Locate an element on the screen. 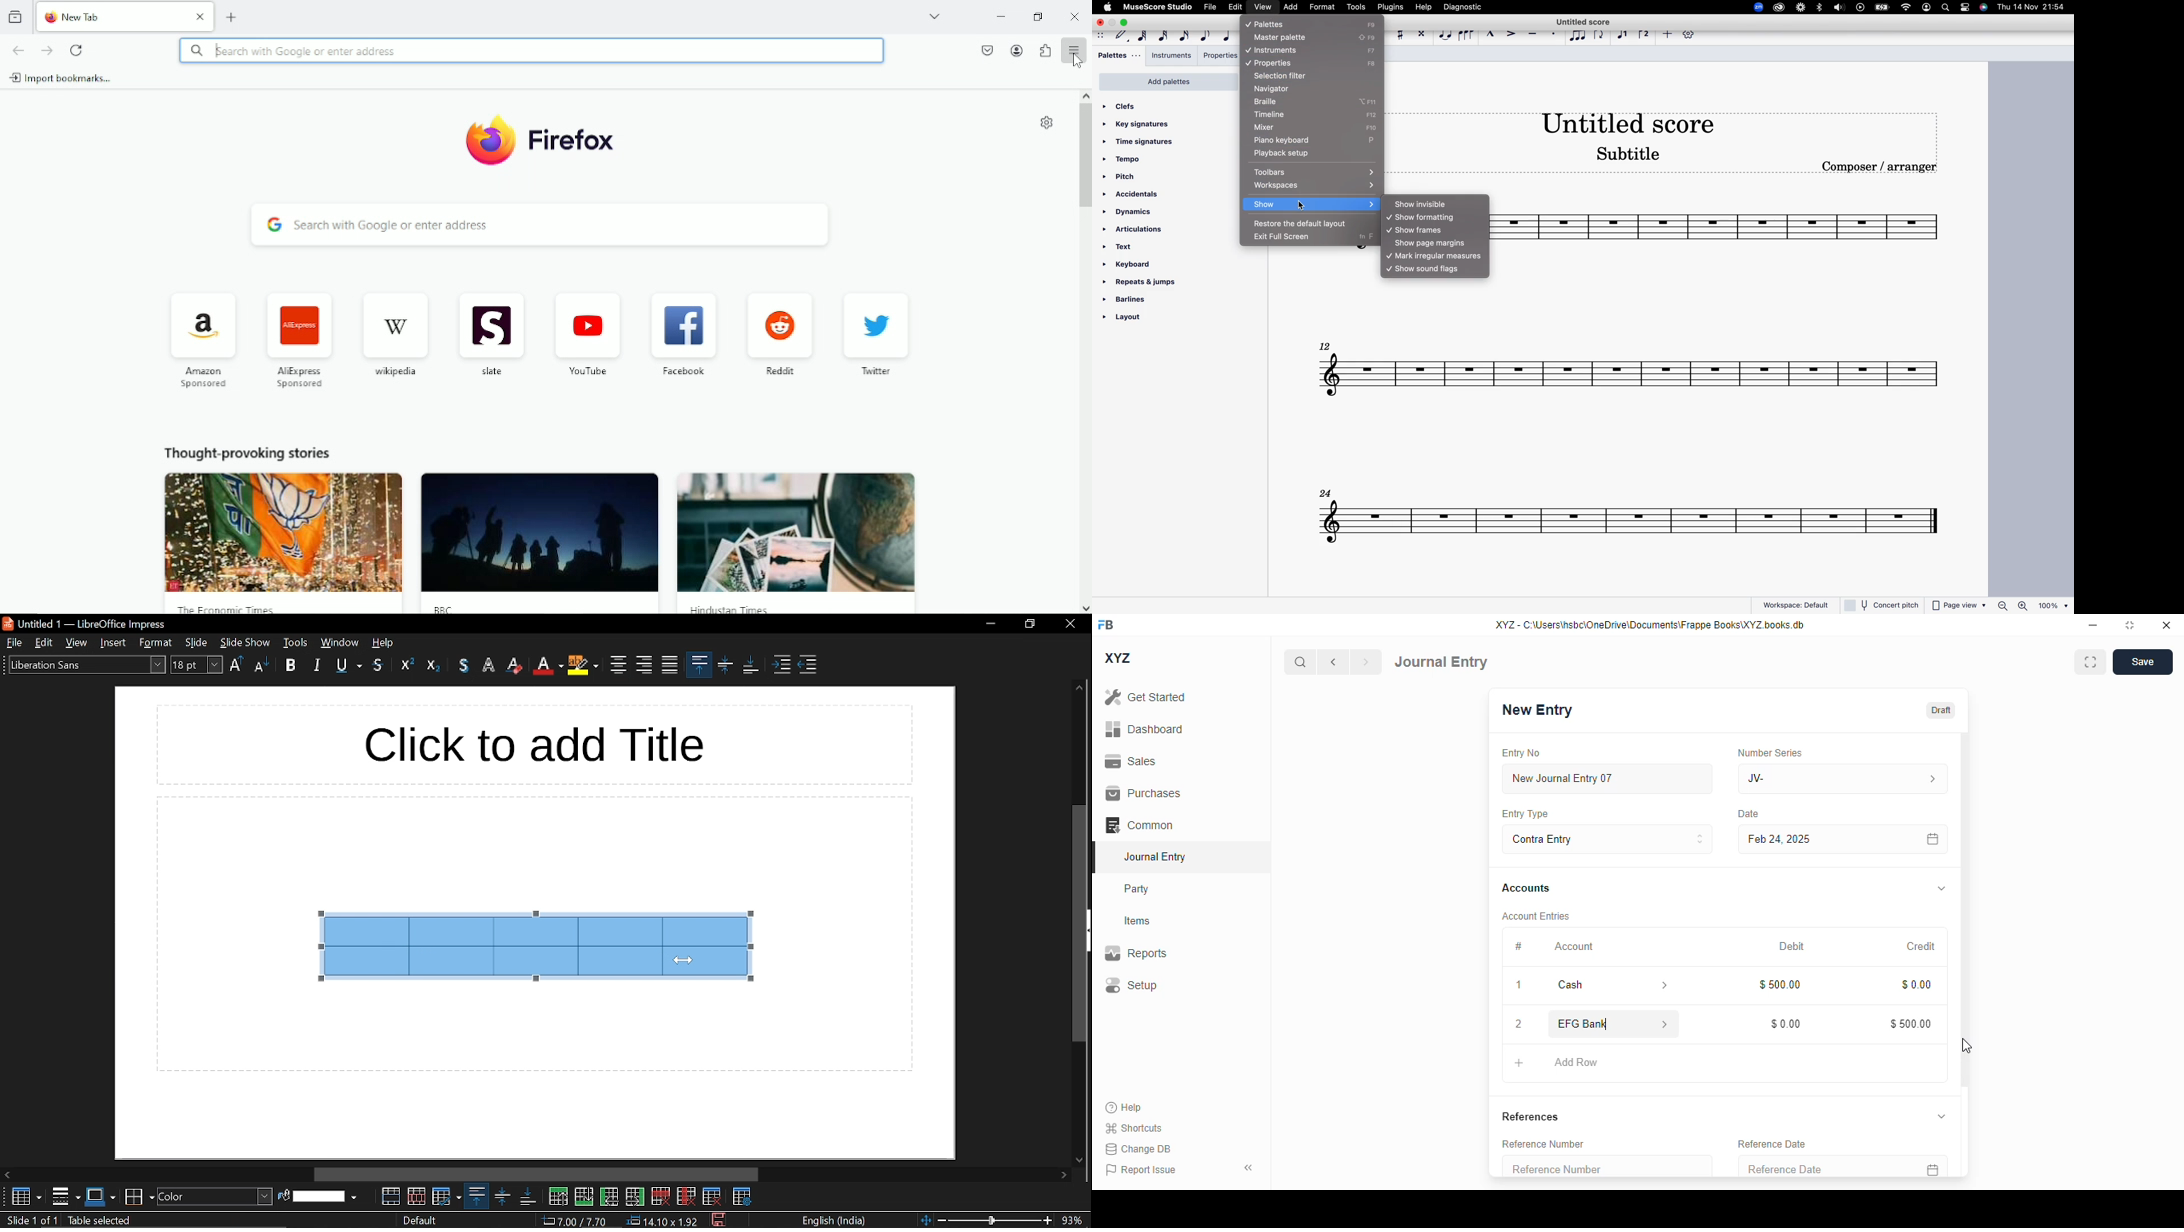  bold is located at coordinates (291, 664).